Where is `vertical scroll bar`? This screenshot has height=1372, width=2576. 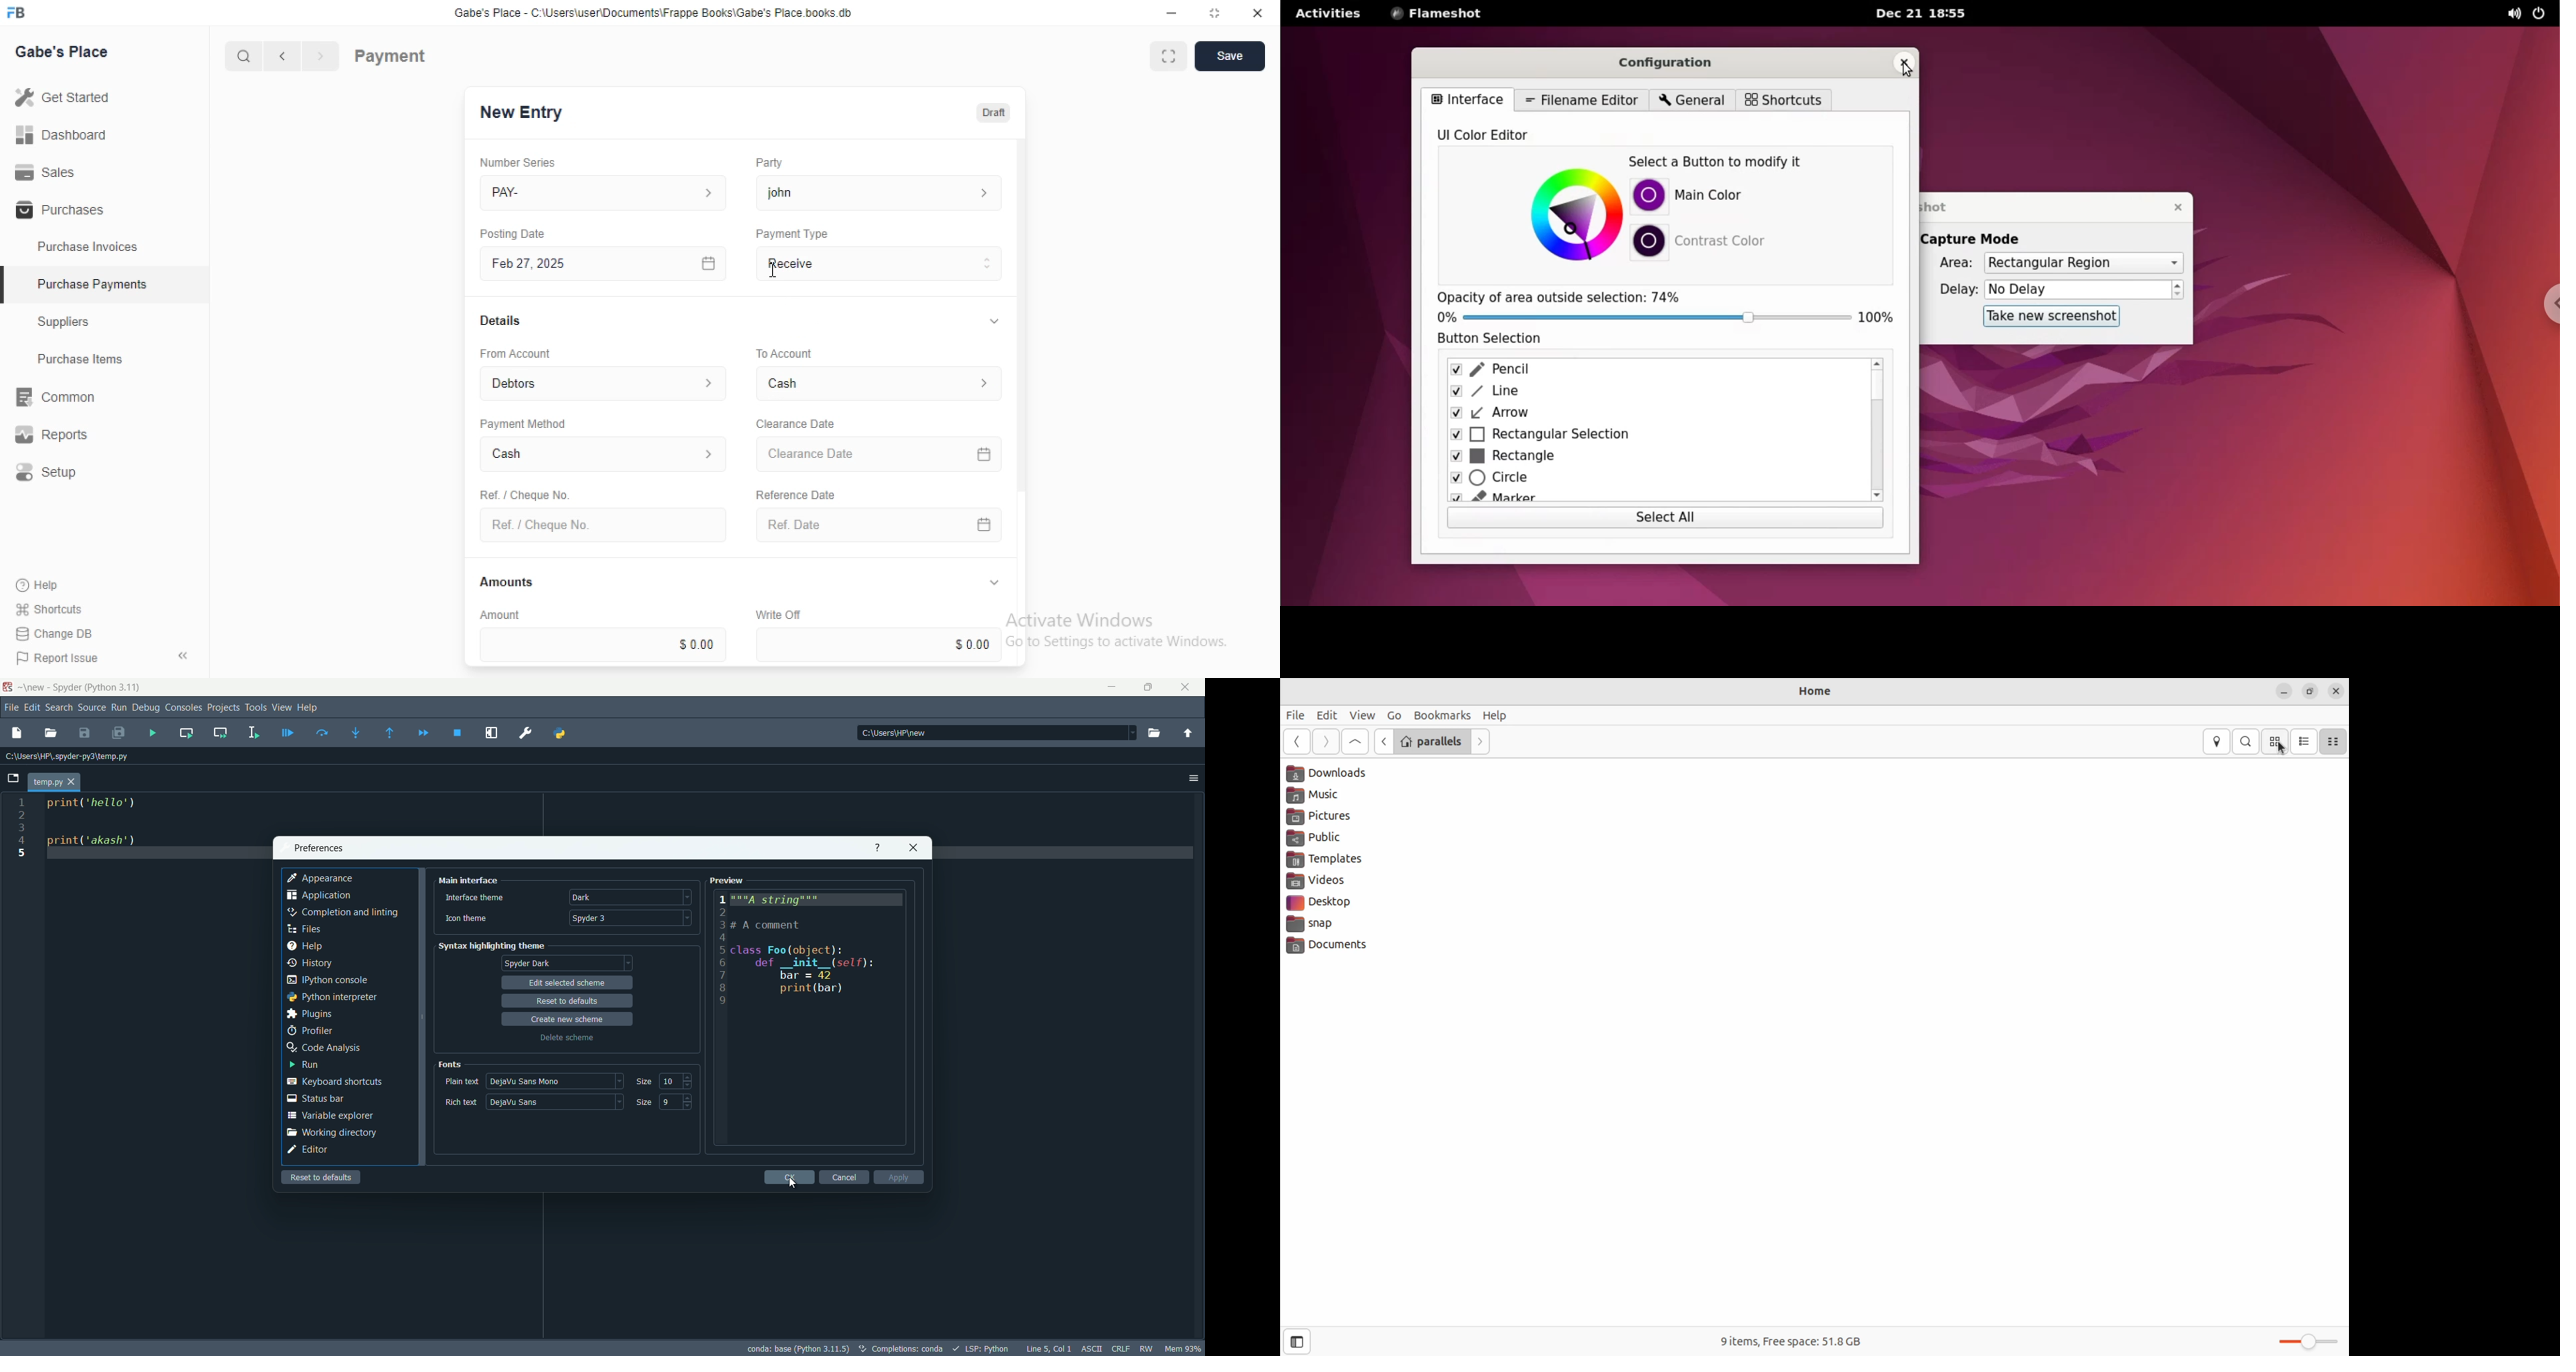 vertical scroll bar is located at coordinates (1022, 403).